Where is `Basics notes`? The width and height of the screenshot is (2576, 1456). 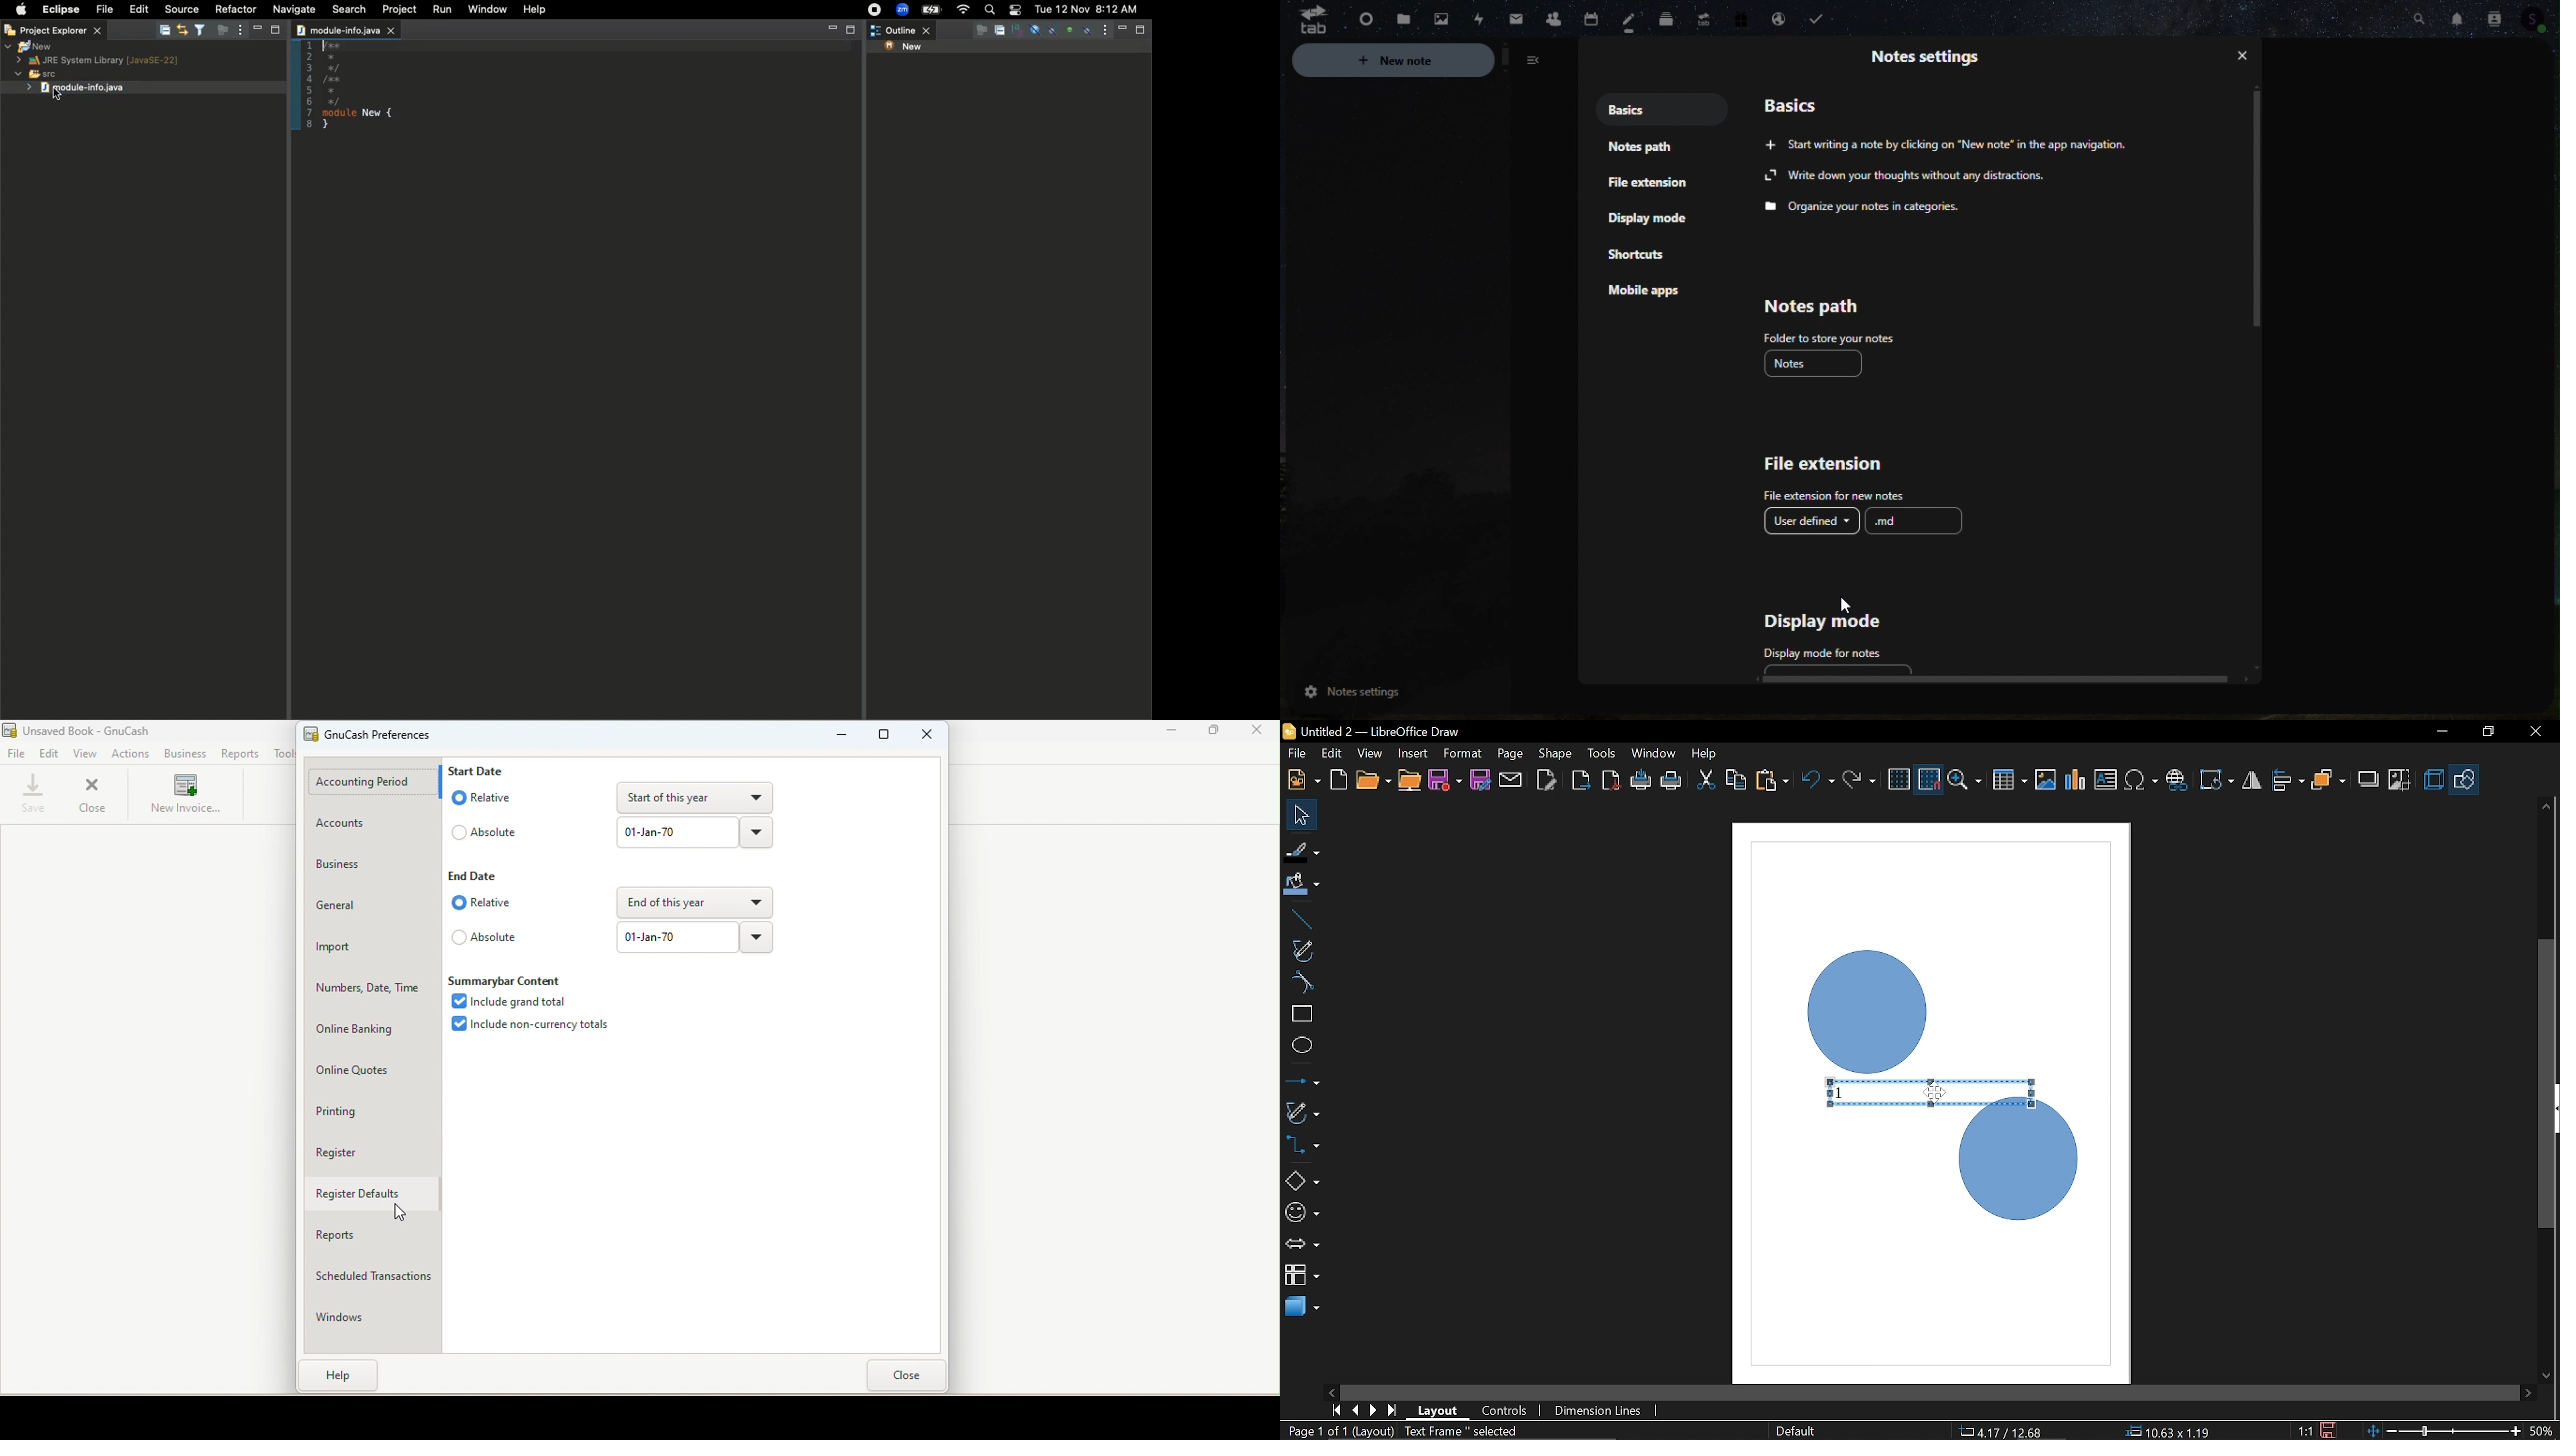
Basics notes is located at coordinates (1637, 108).